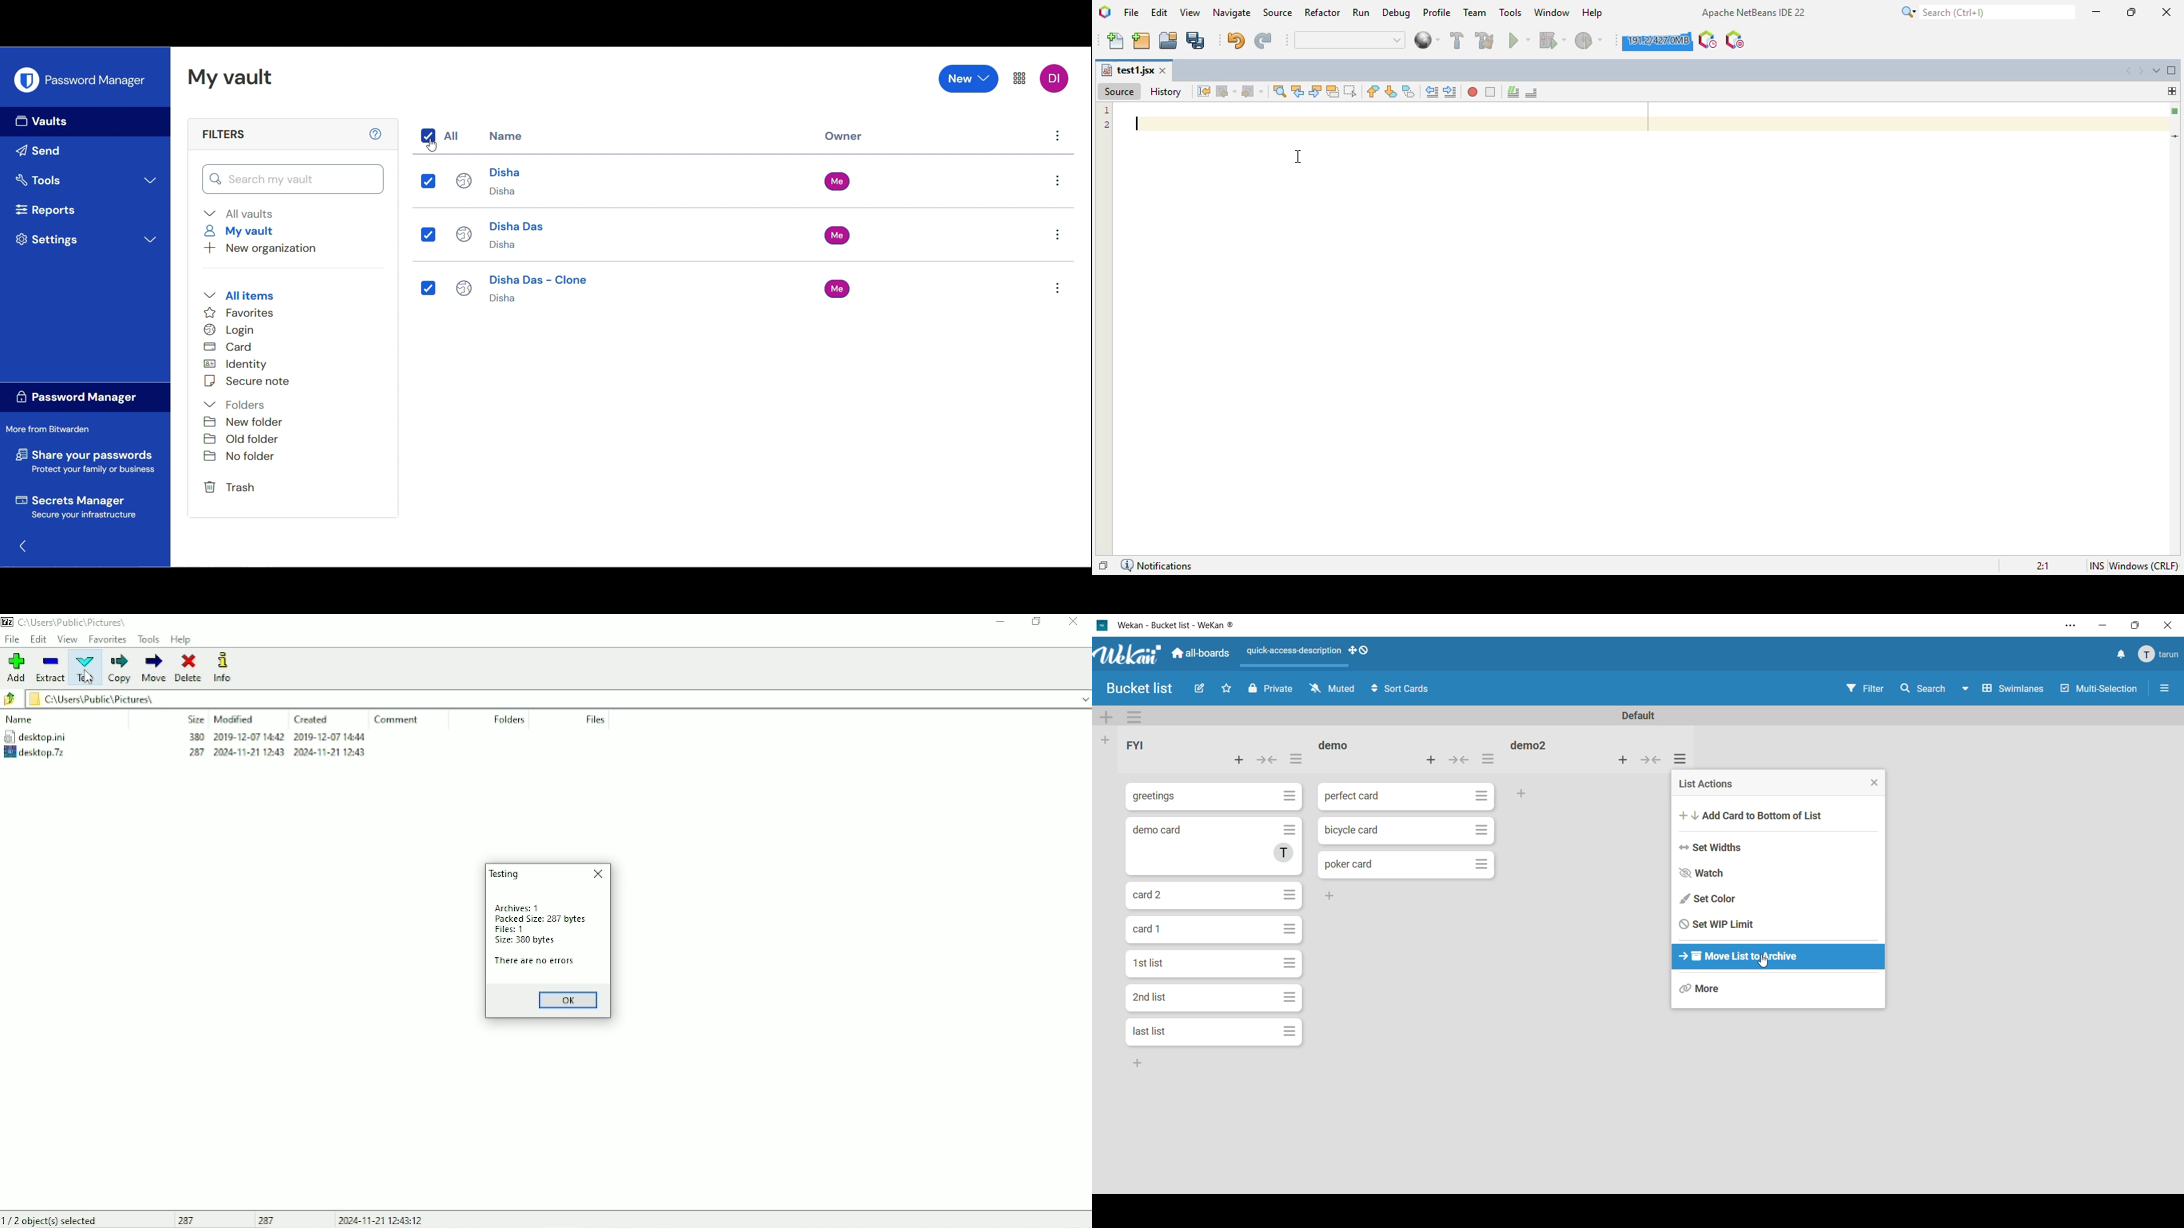 The width and height of the screenshot is (2184, 1232). What do you see at coordinates (840, 181) in the screenshot?
I see `Me` at bounding box center [840, 181].